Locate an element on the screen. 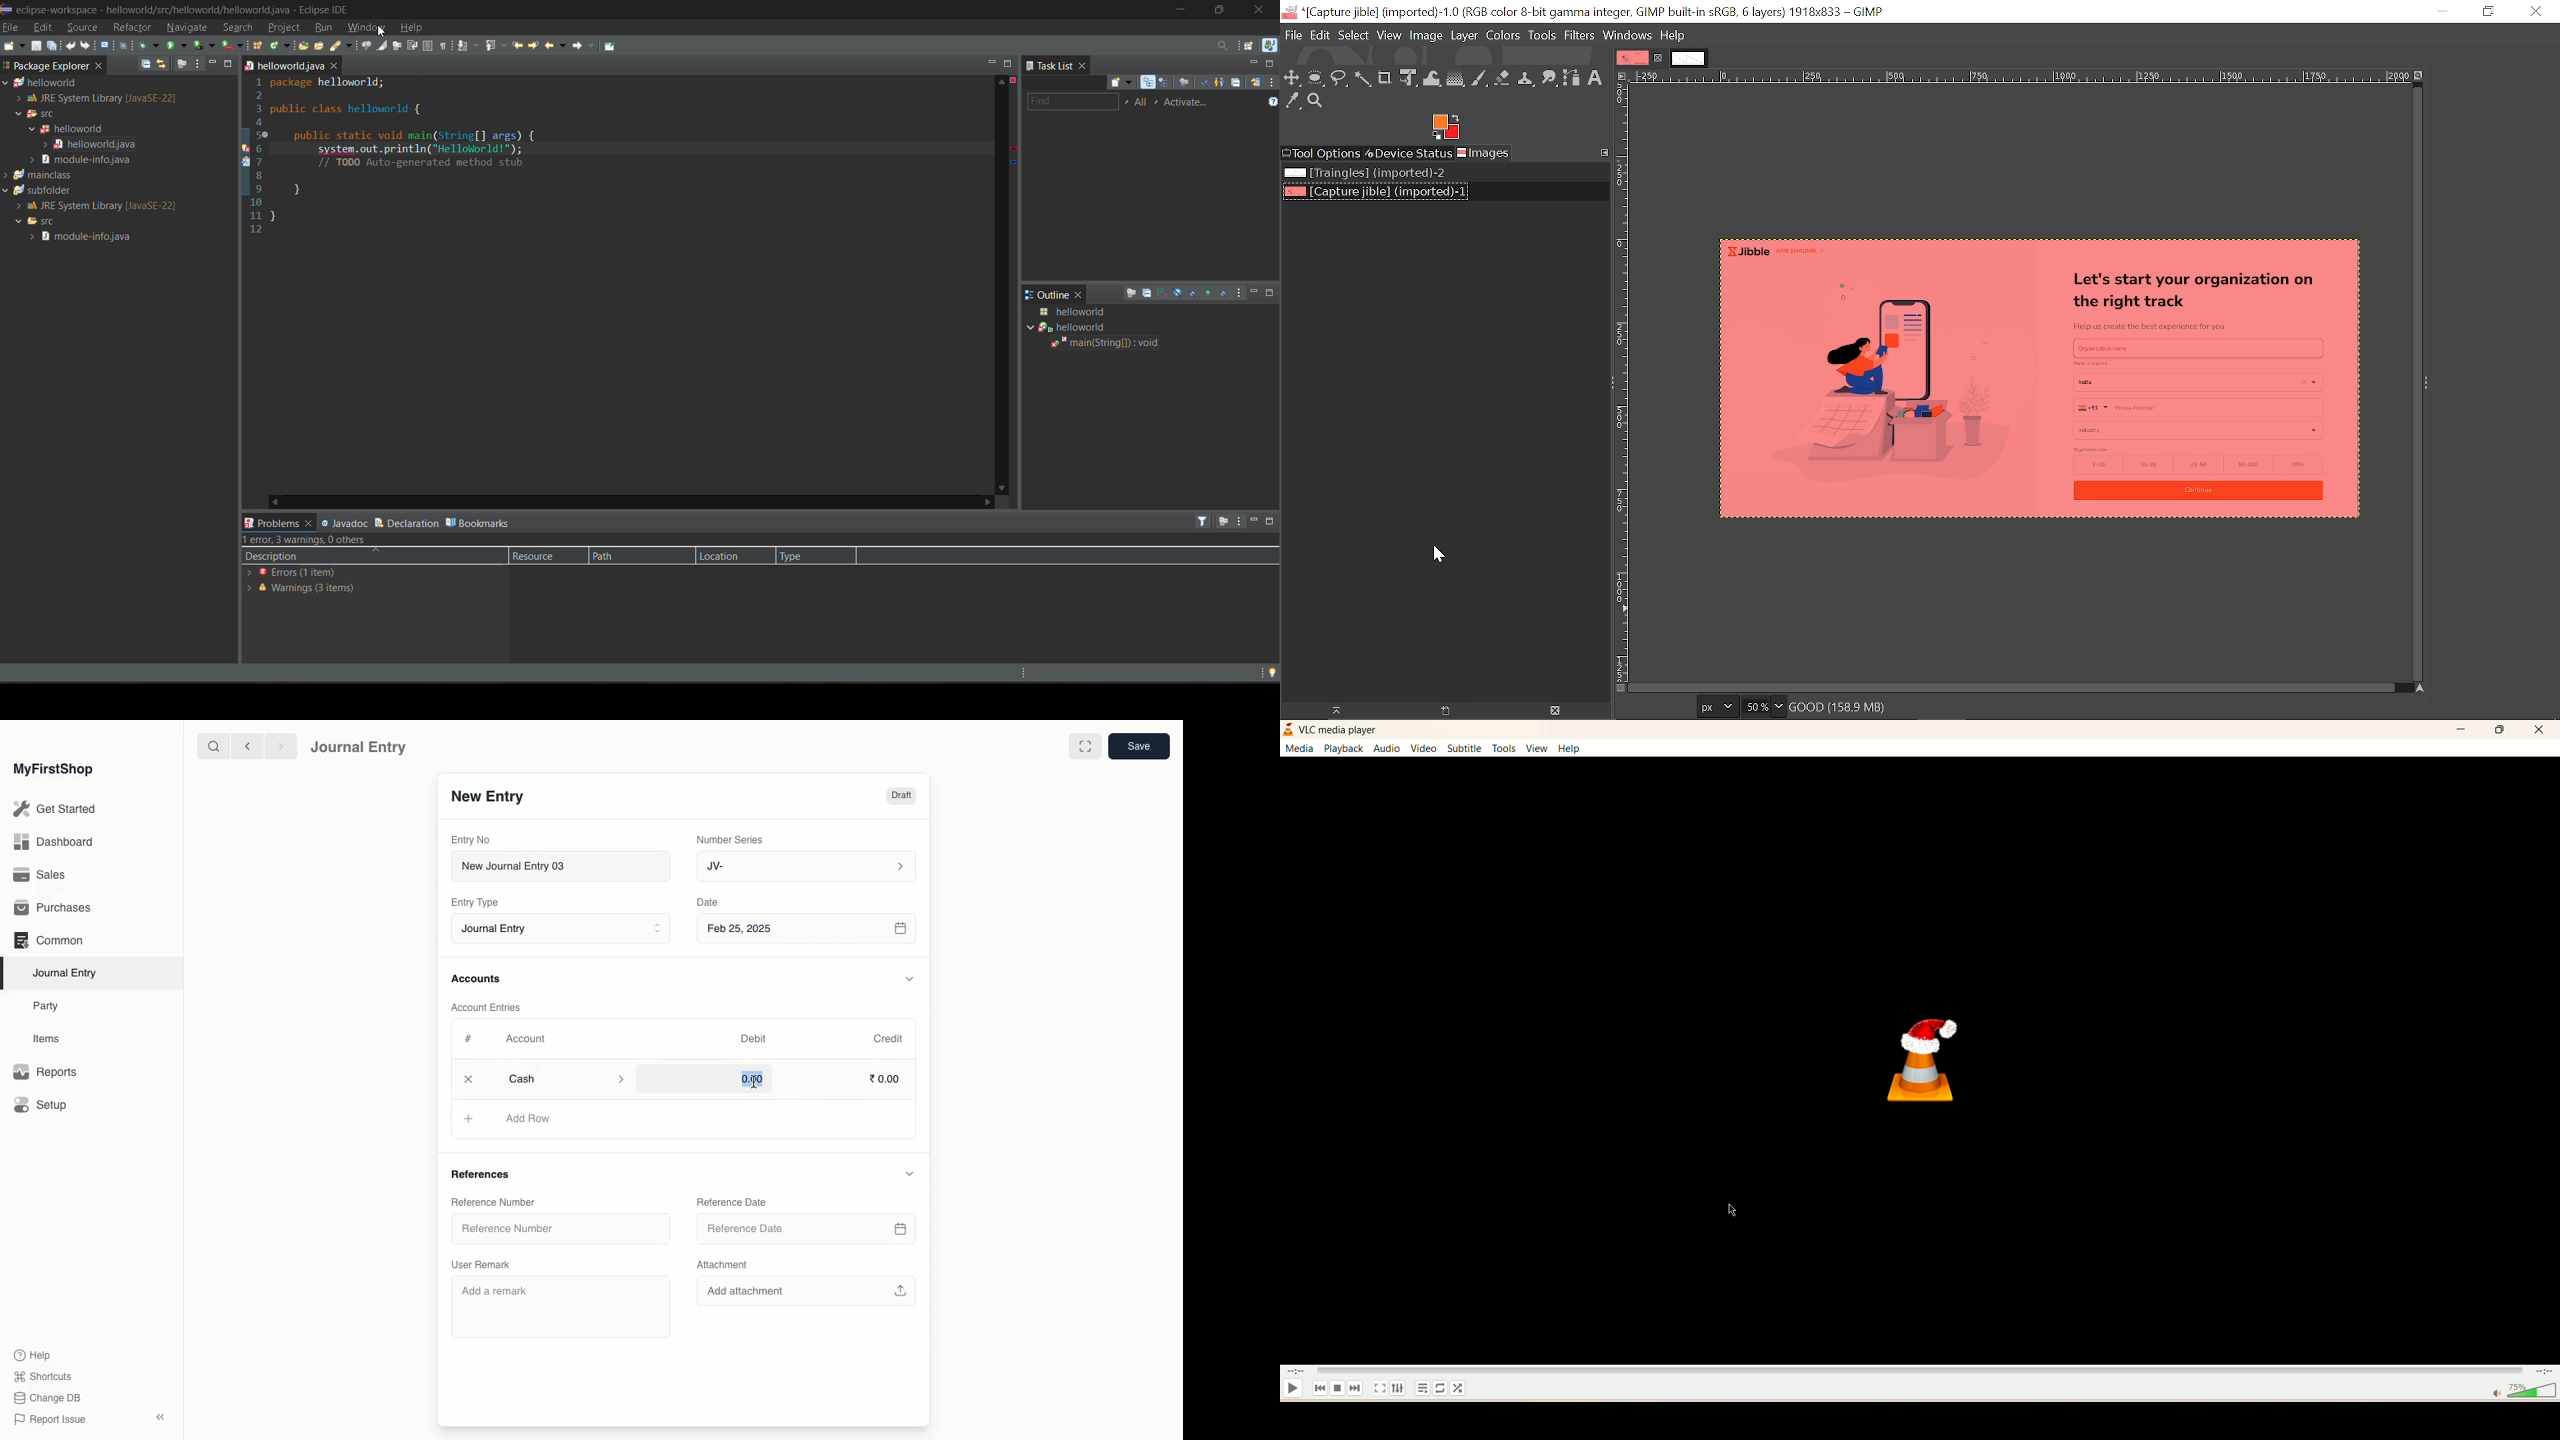 The image size is (2576, 1456). Reference Number is located at coordinates (495, 1202).